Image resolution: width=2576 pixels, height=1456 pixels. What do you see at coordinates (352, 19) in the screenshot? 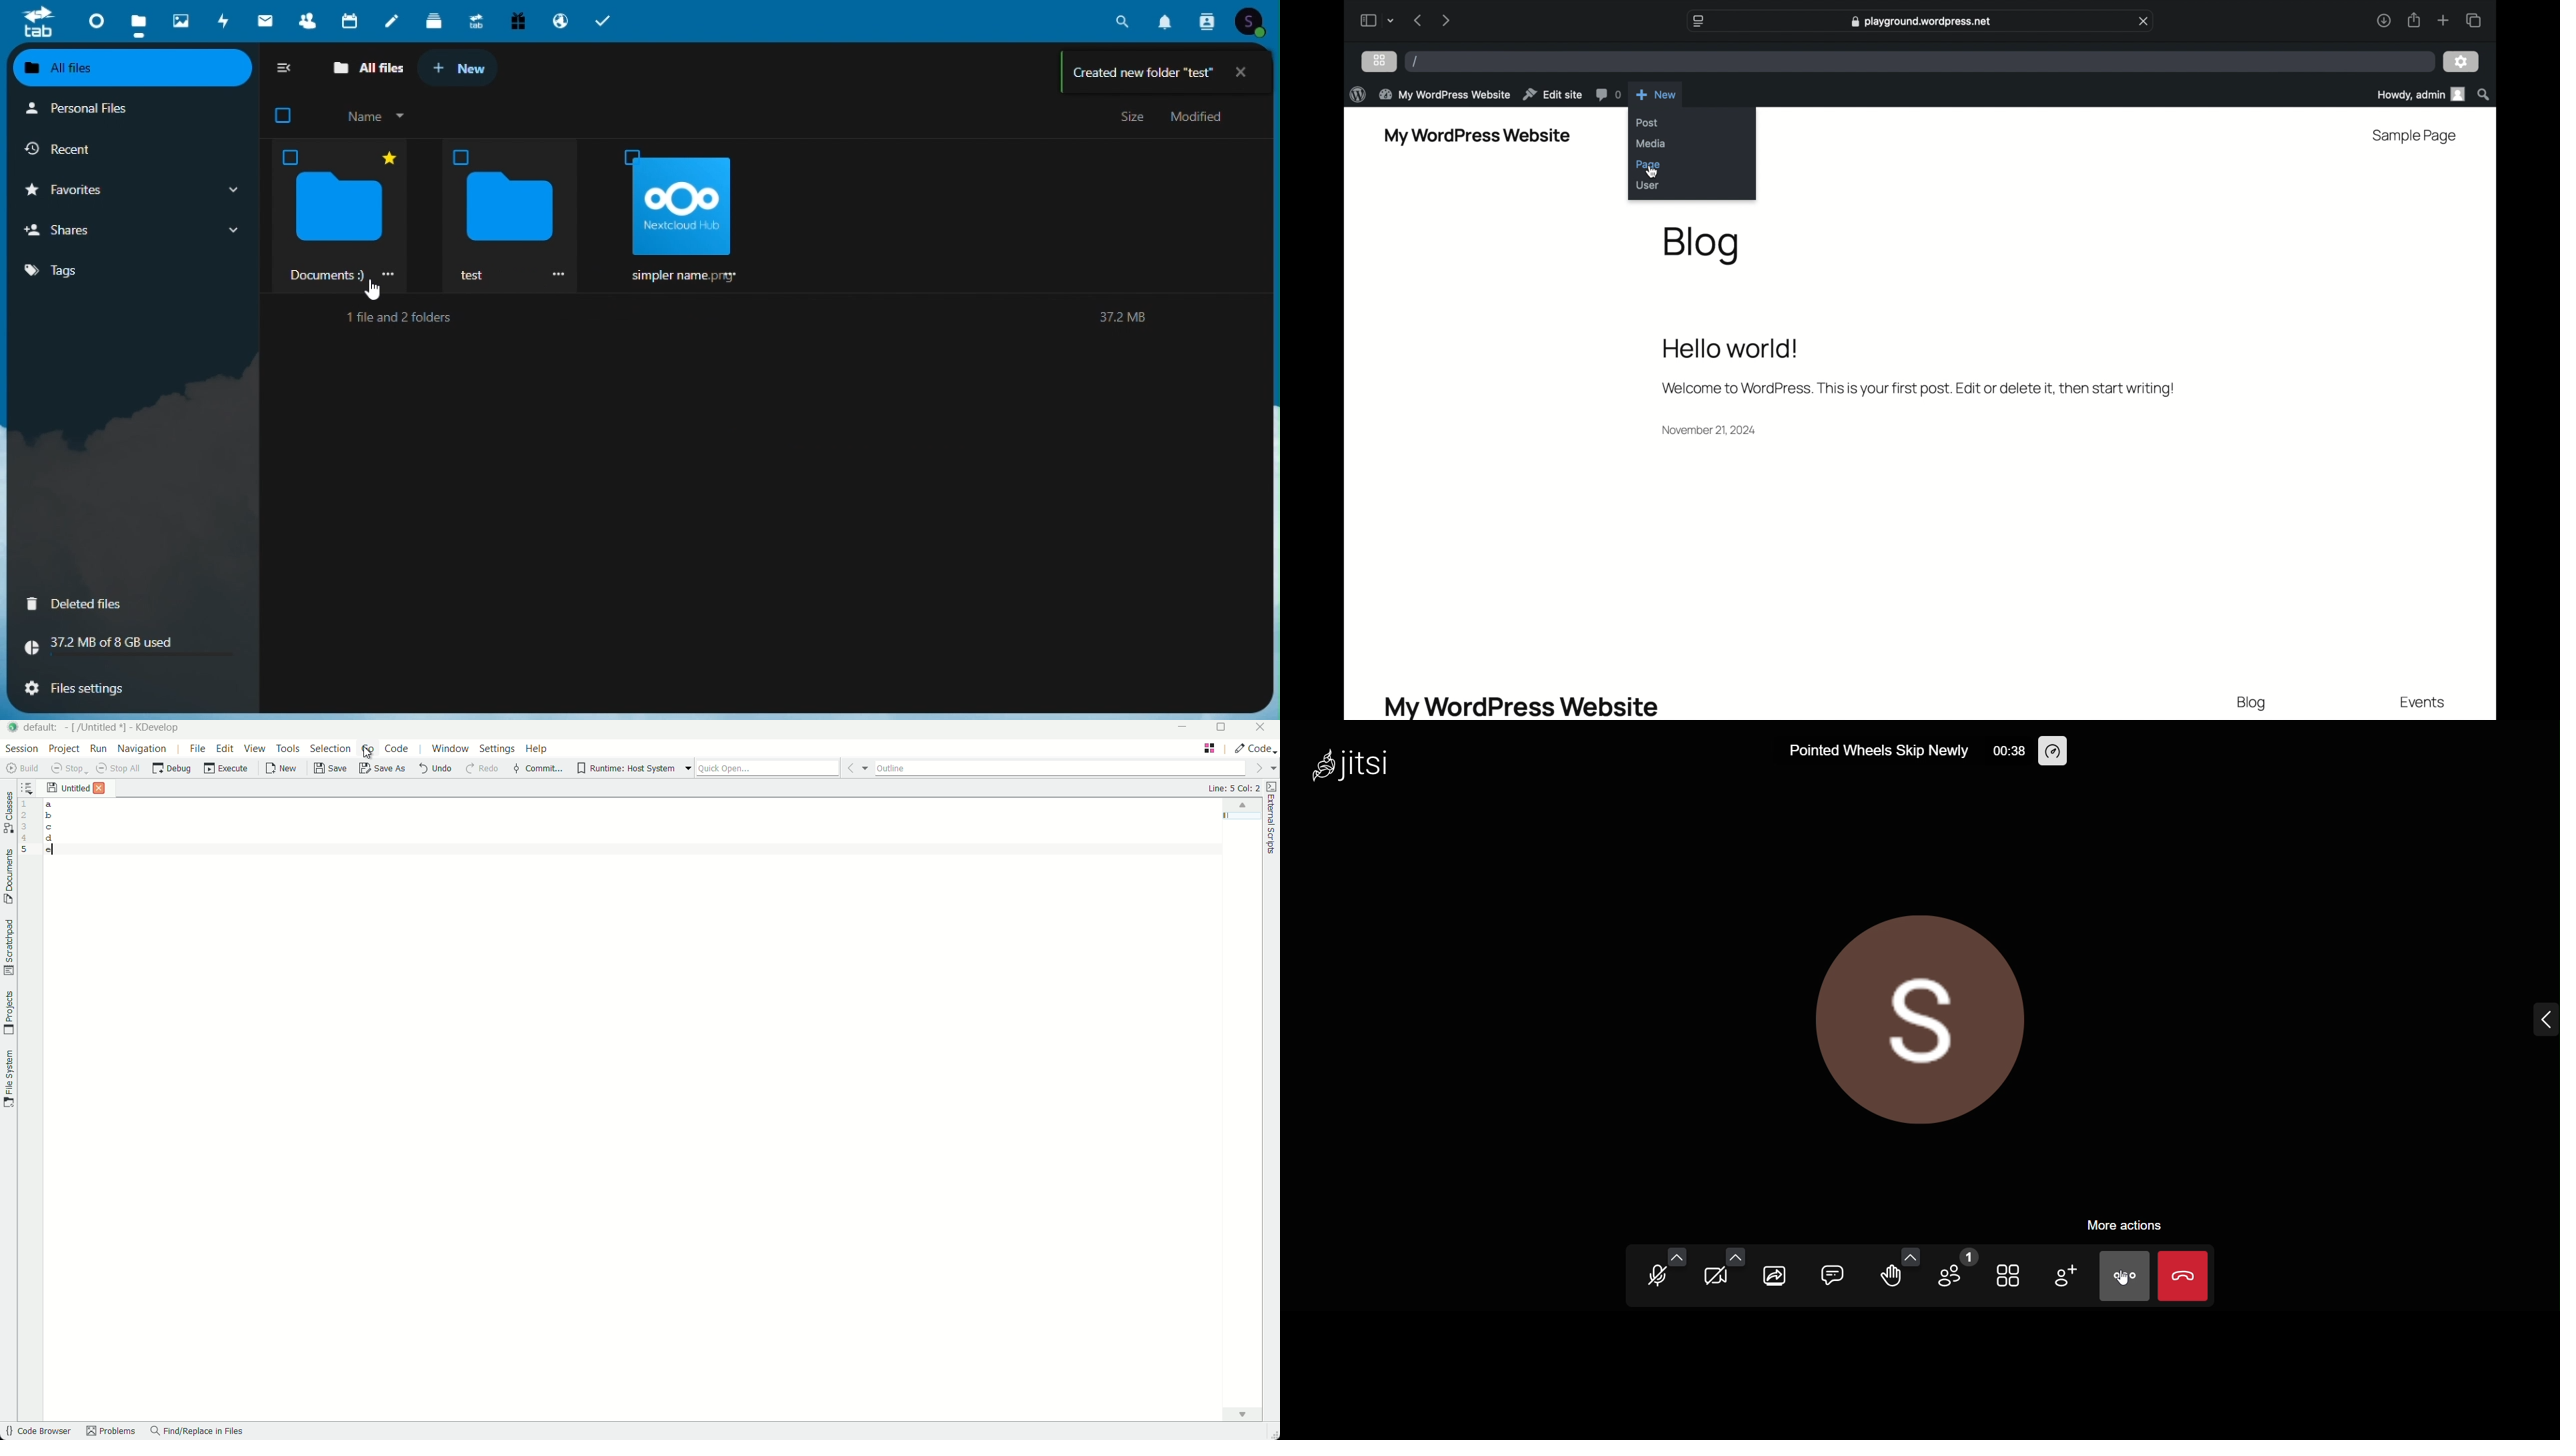
I see `Calendar` at bounding box center [352, 19].